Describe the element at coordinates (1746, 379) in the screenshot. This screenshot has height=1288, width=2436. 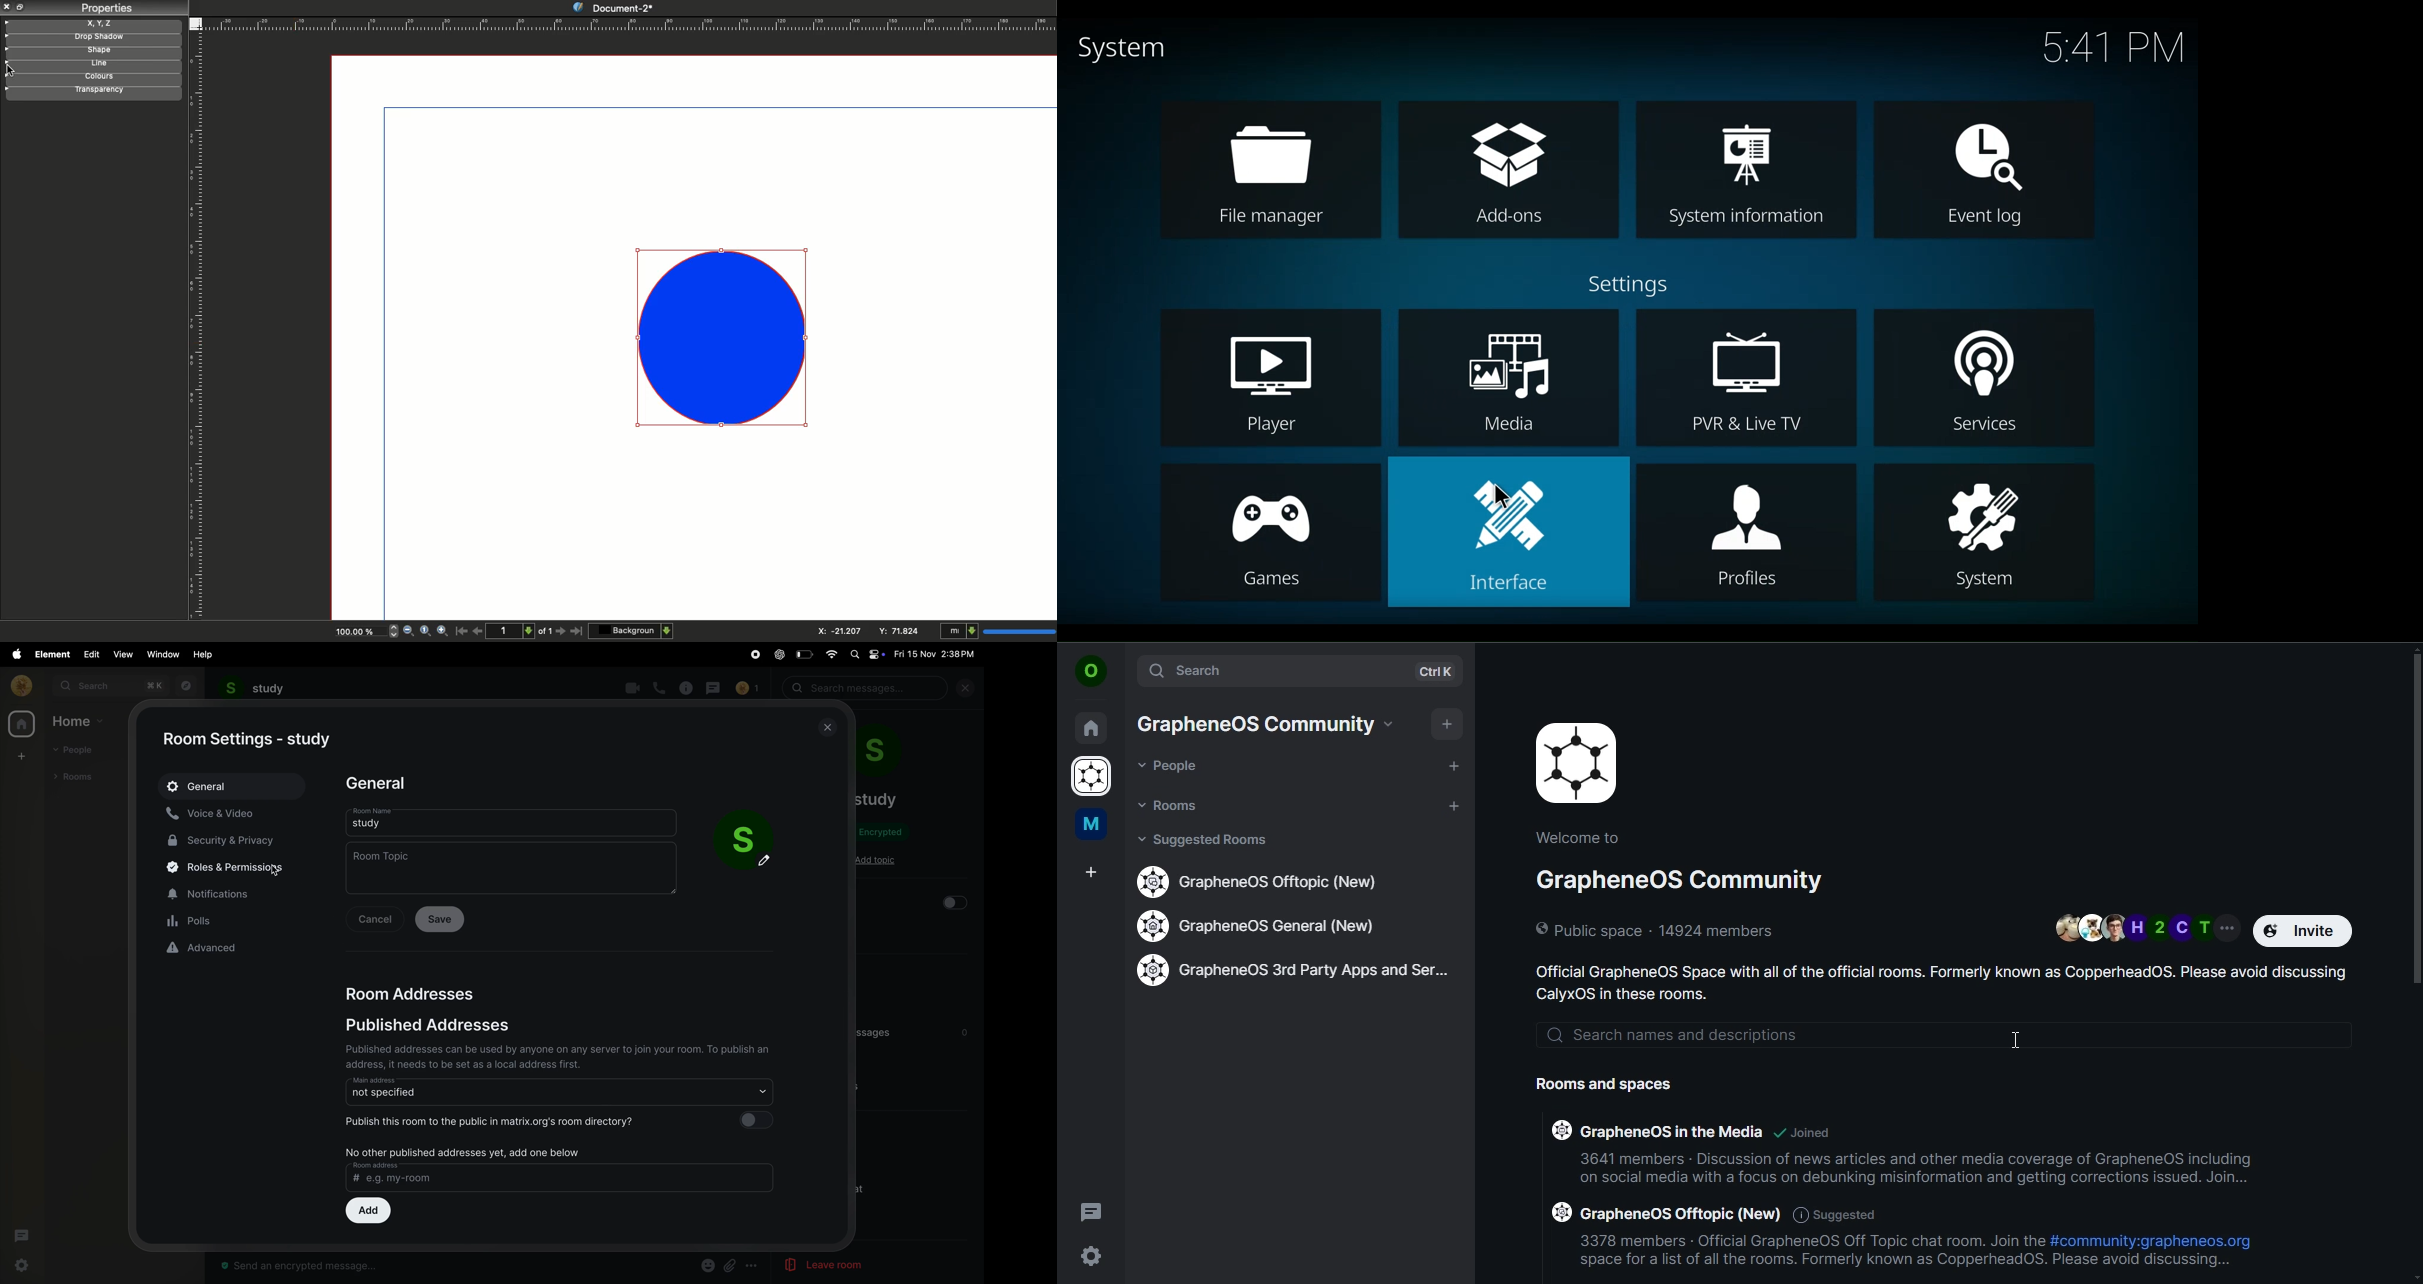
I see `PVR & Live TV` at that location.